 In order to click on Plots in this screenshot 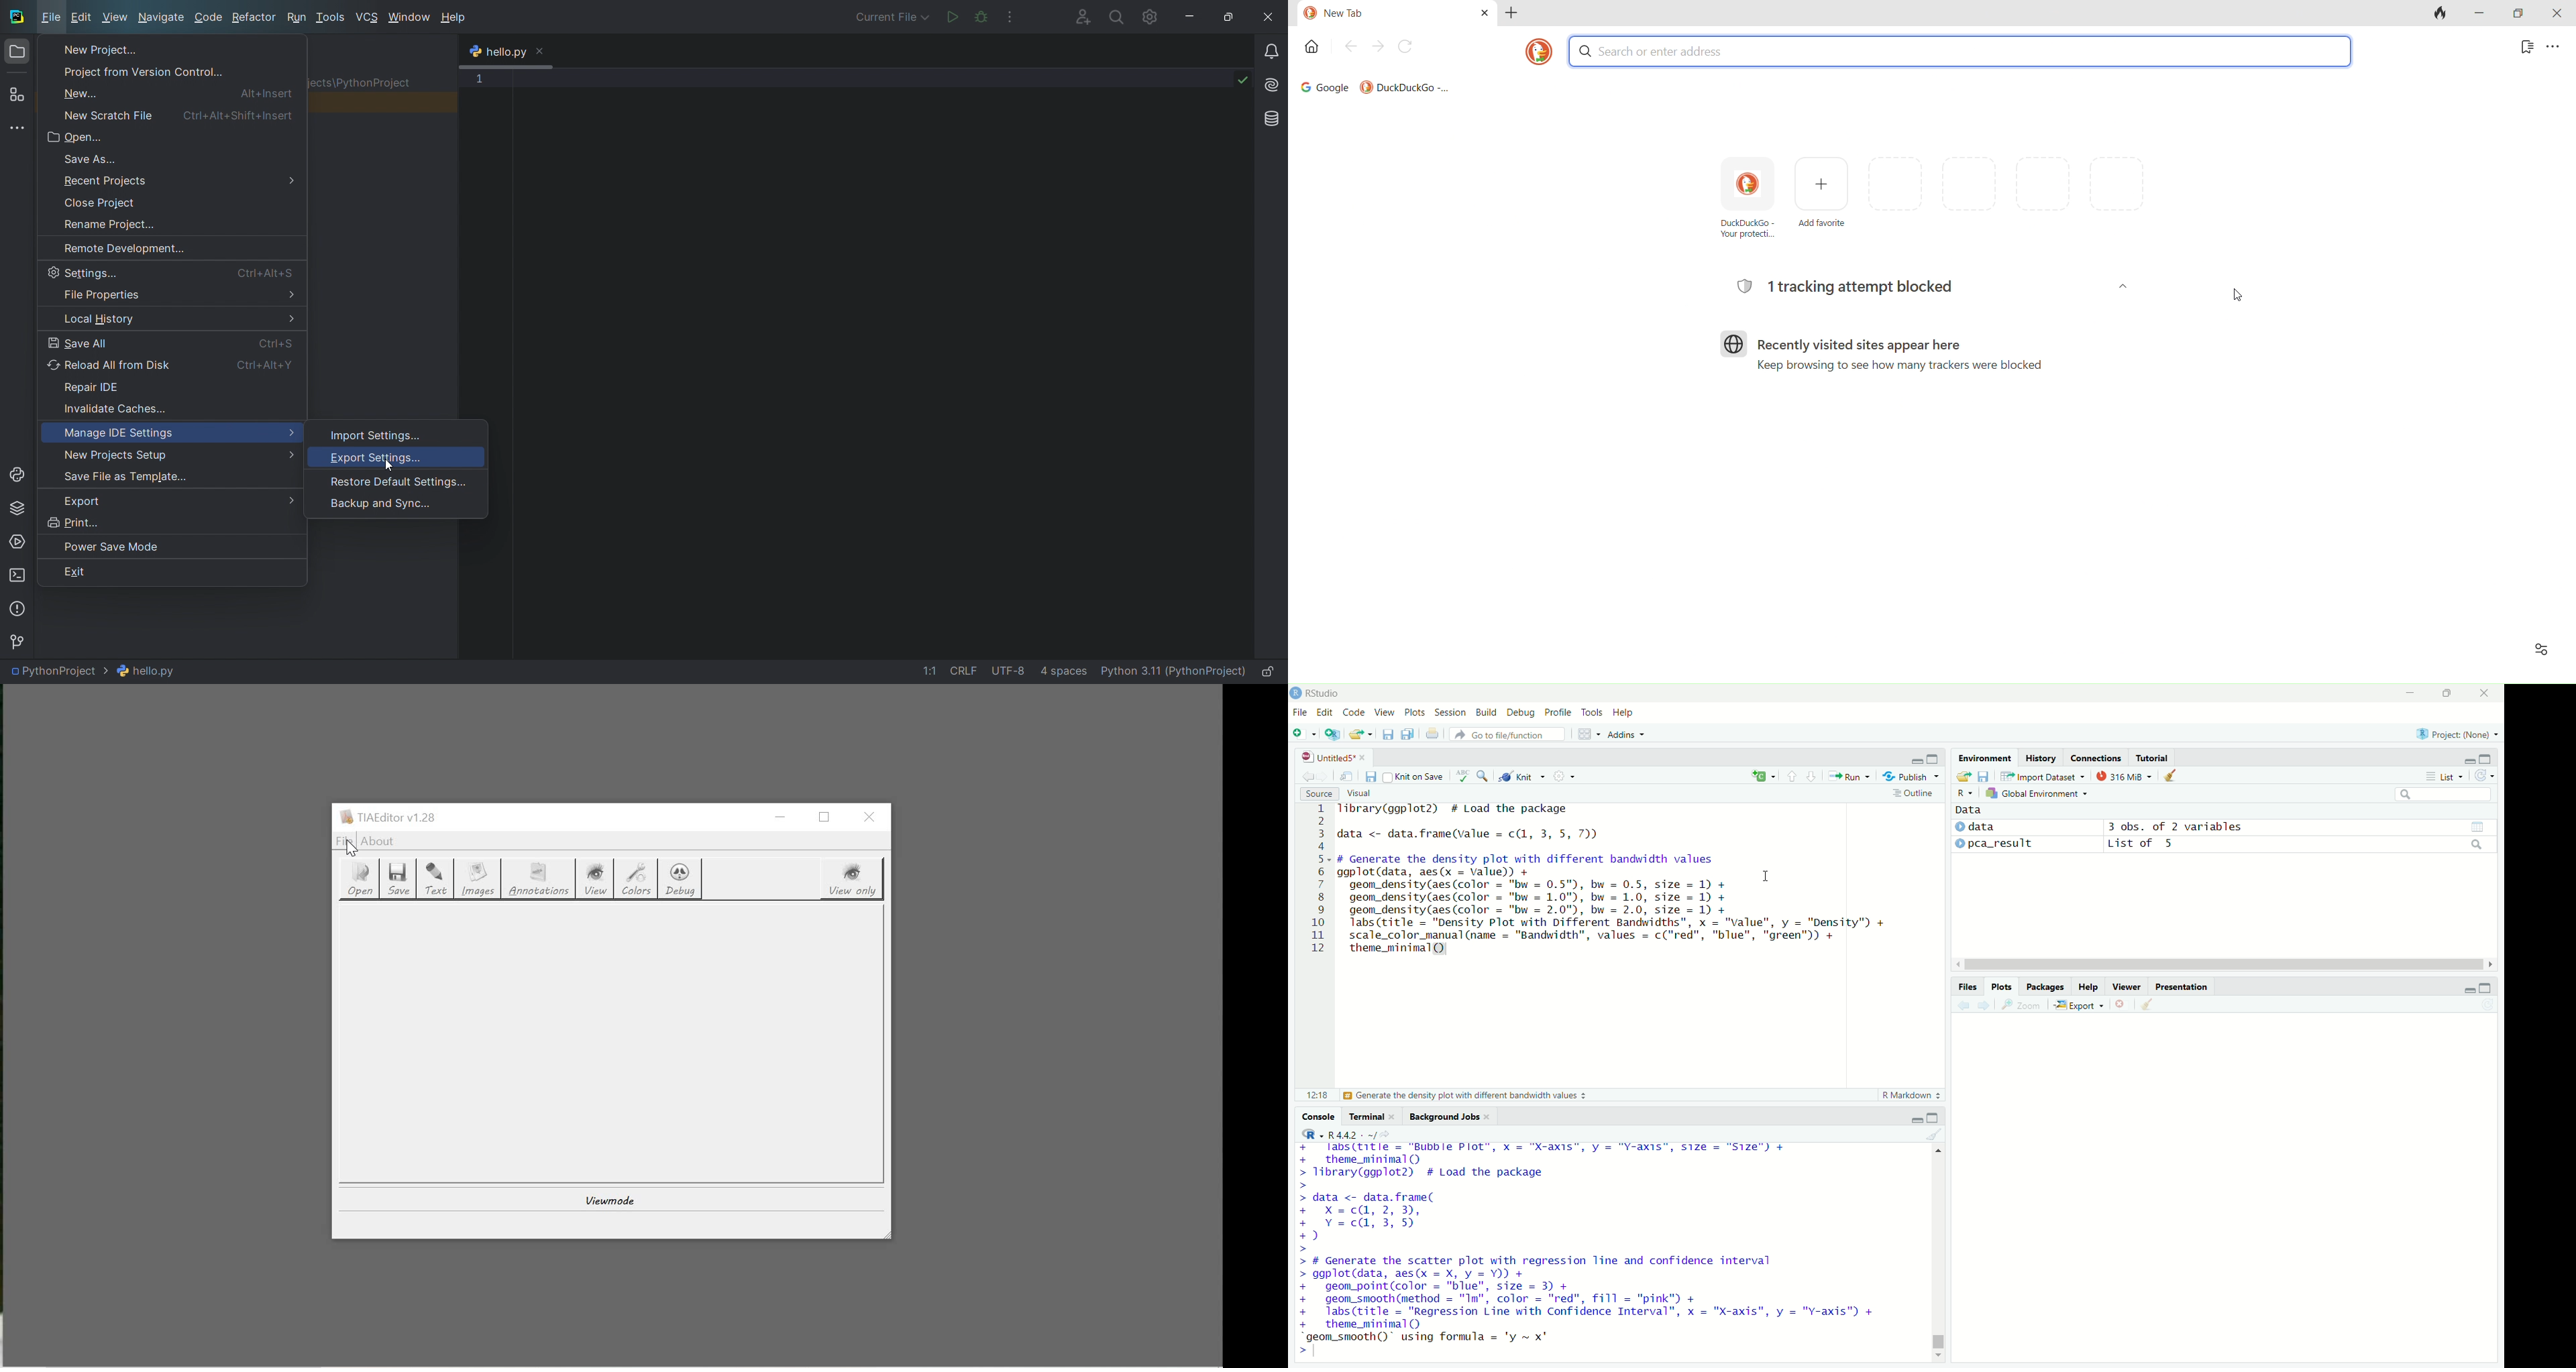, I will do `click(1414, 711)`.